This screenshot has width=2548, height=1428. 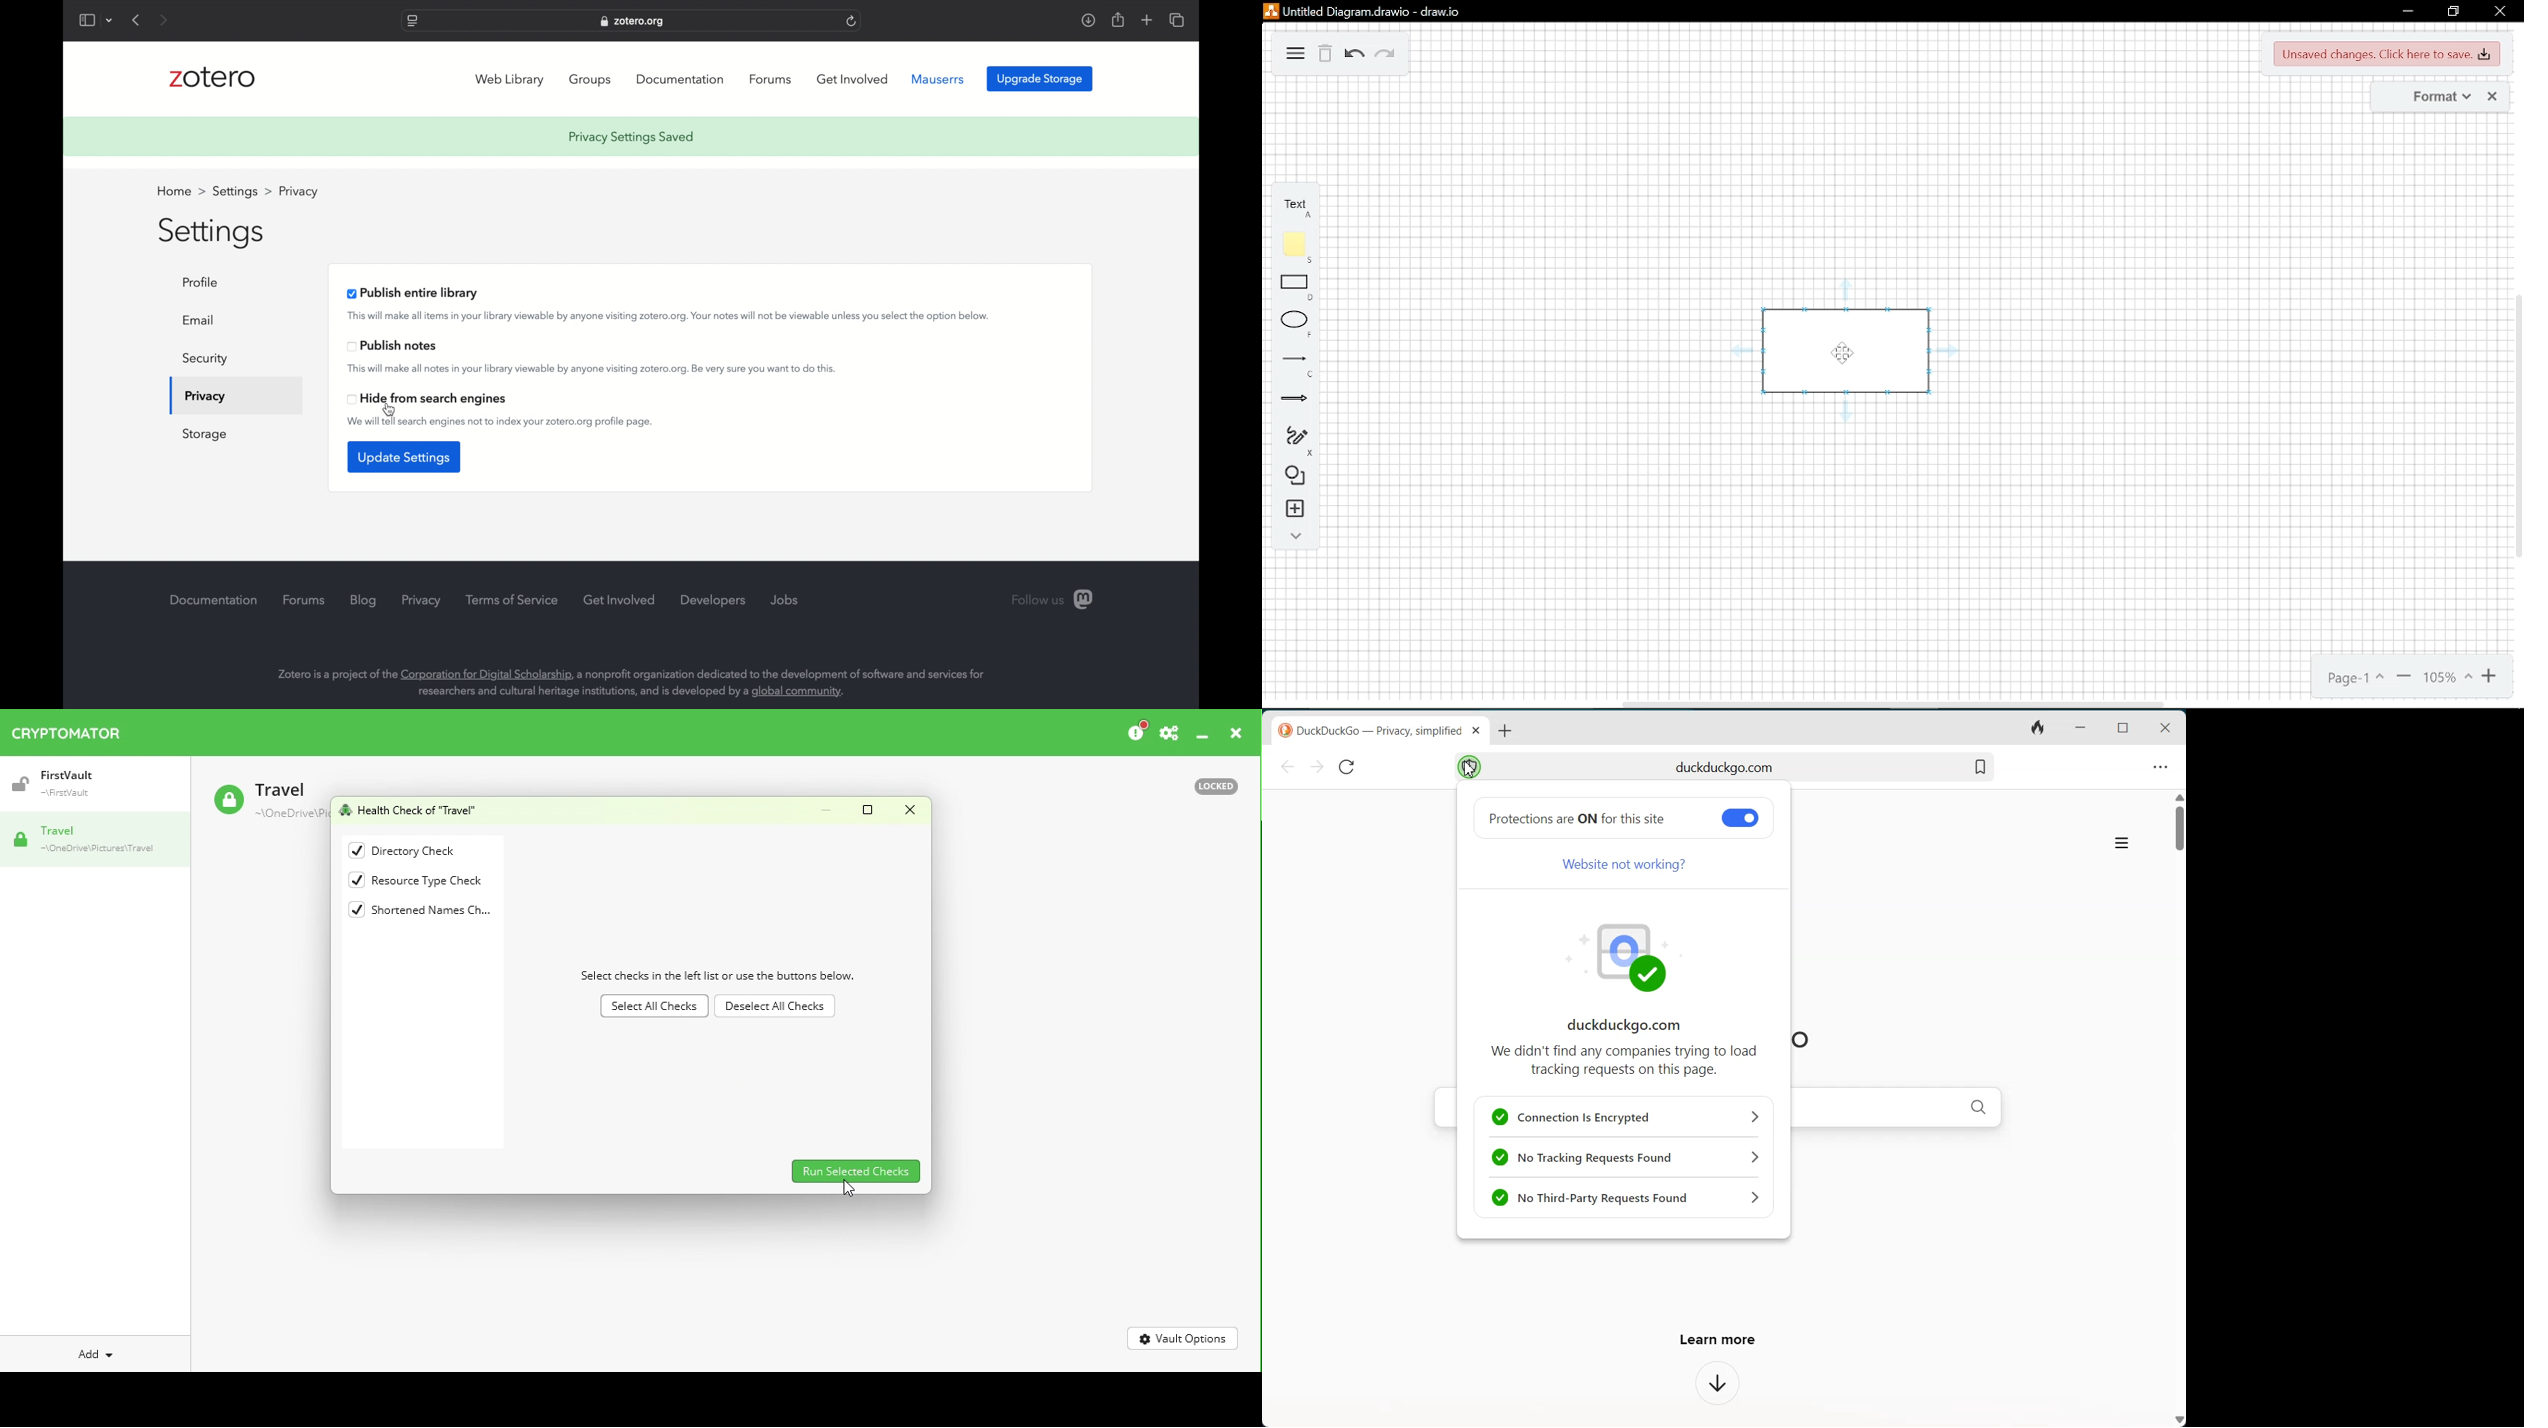 What do you see at coordinates (631, 139) in the screenshot?
I see `privacy settings saved` at bounding box center [631, 139].